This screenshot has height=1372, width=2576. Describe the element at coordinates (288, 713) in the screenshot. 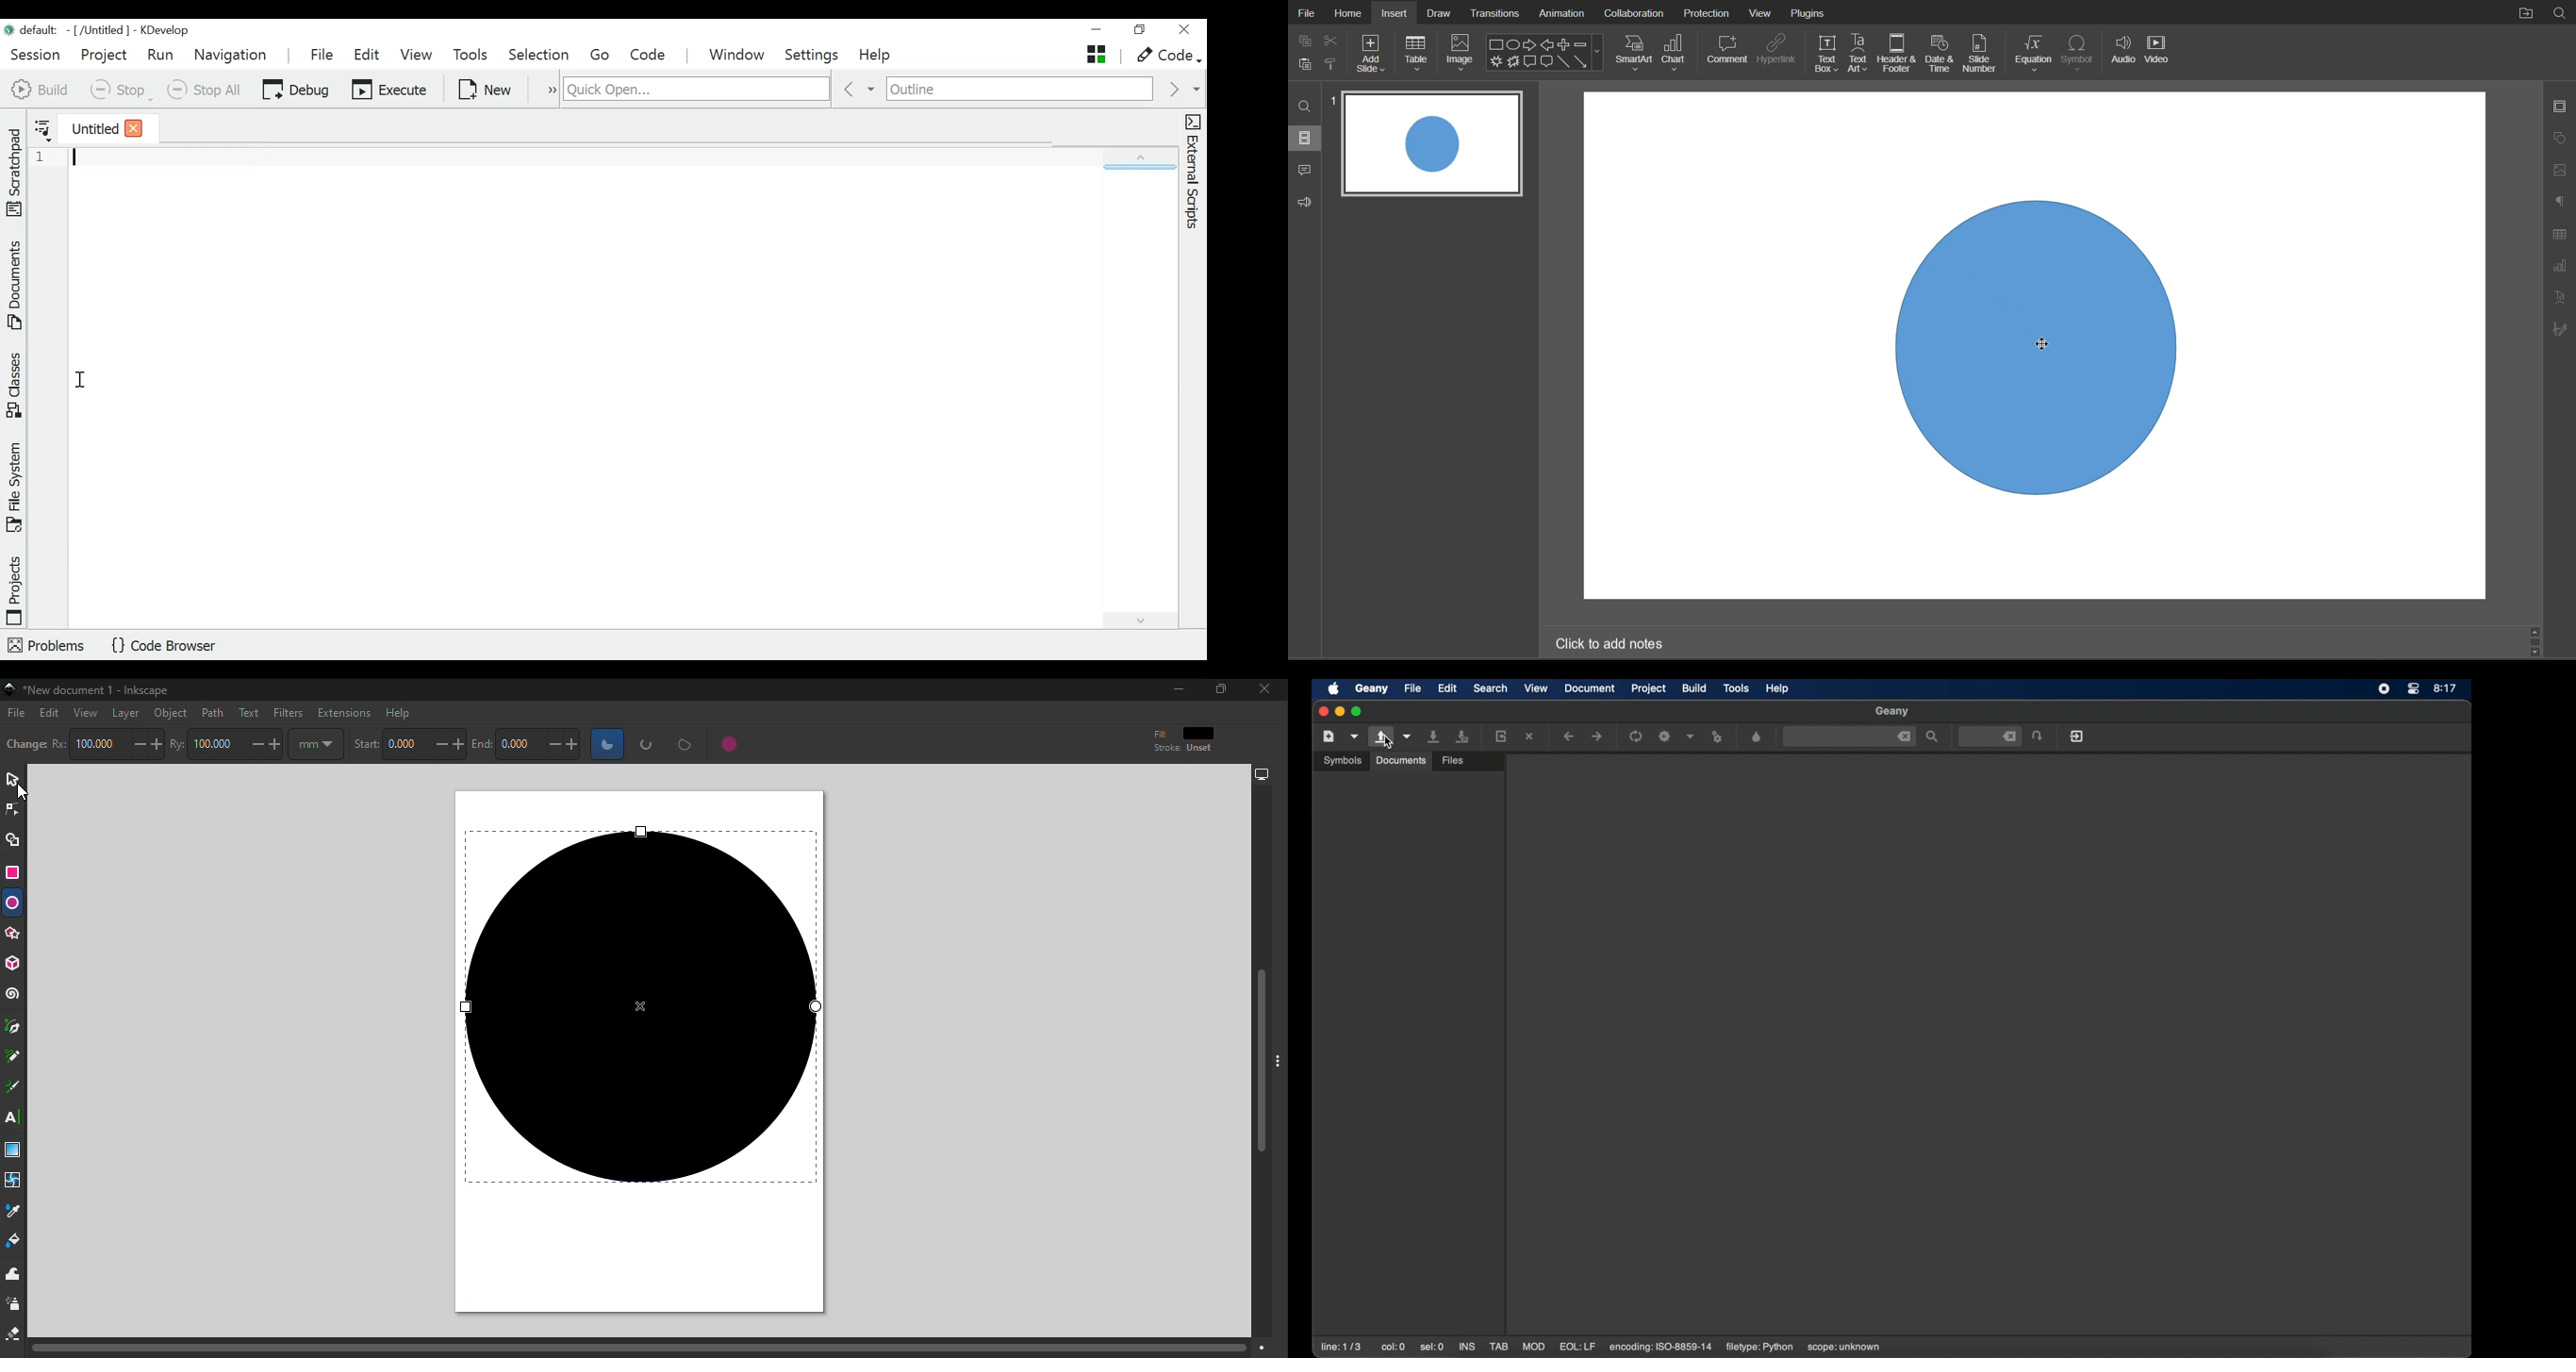

I see `Filters` at that location.